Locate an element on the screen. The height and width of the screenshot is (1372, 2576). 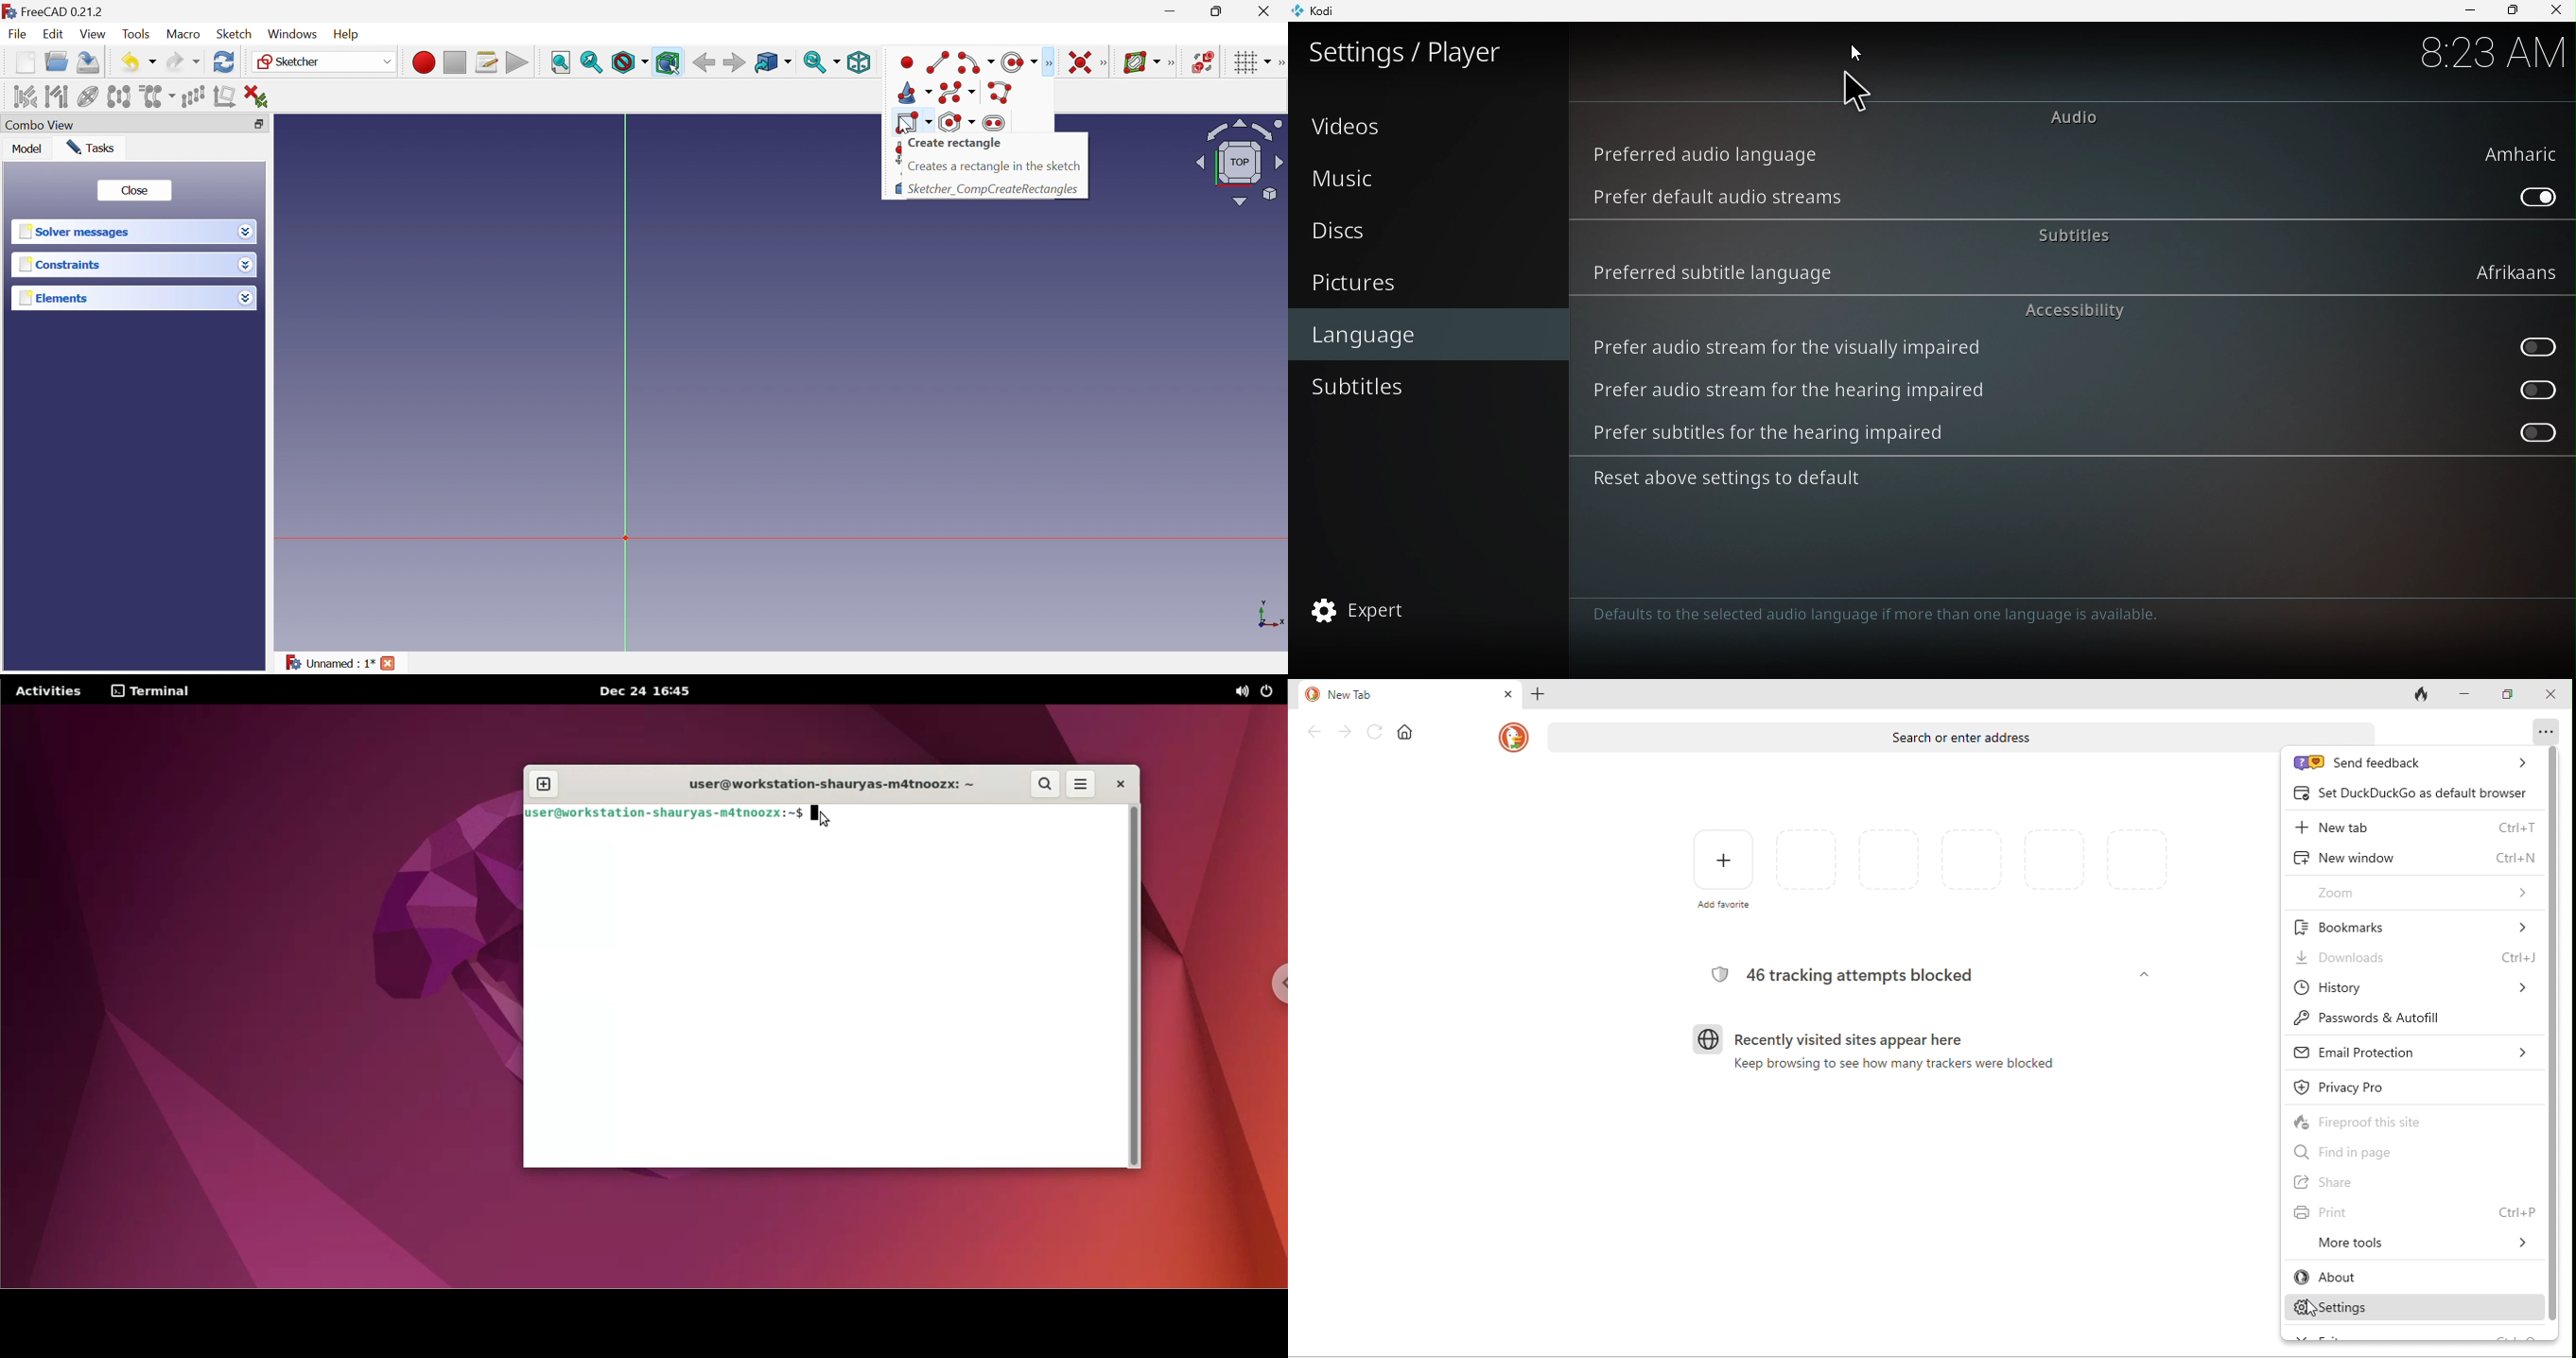
View is located at coordinates (92, 35).